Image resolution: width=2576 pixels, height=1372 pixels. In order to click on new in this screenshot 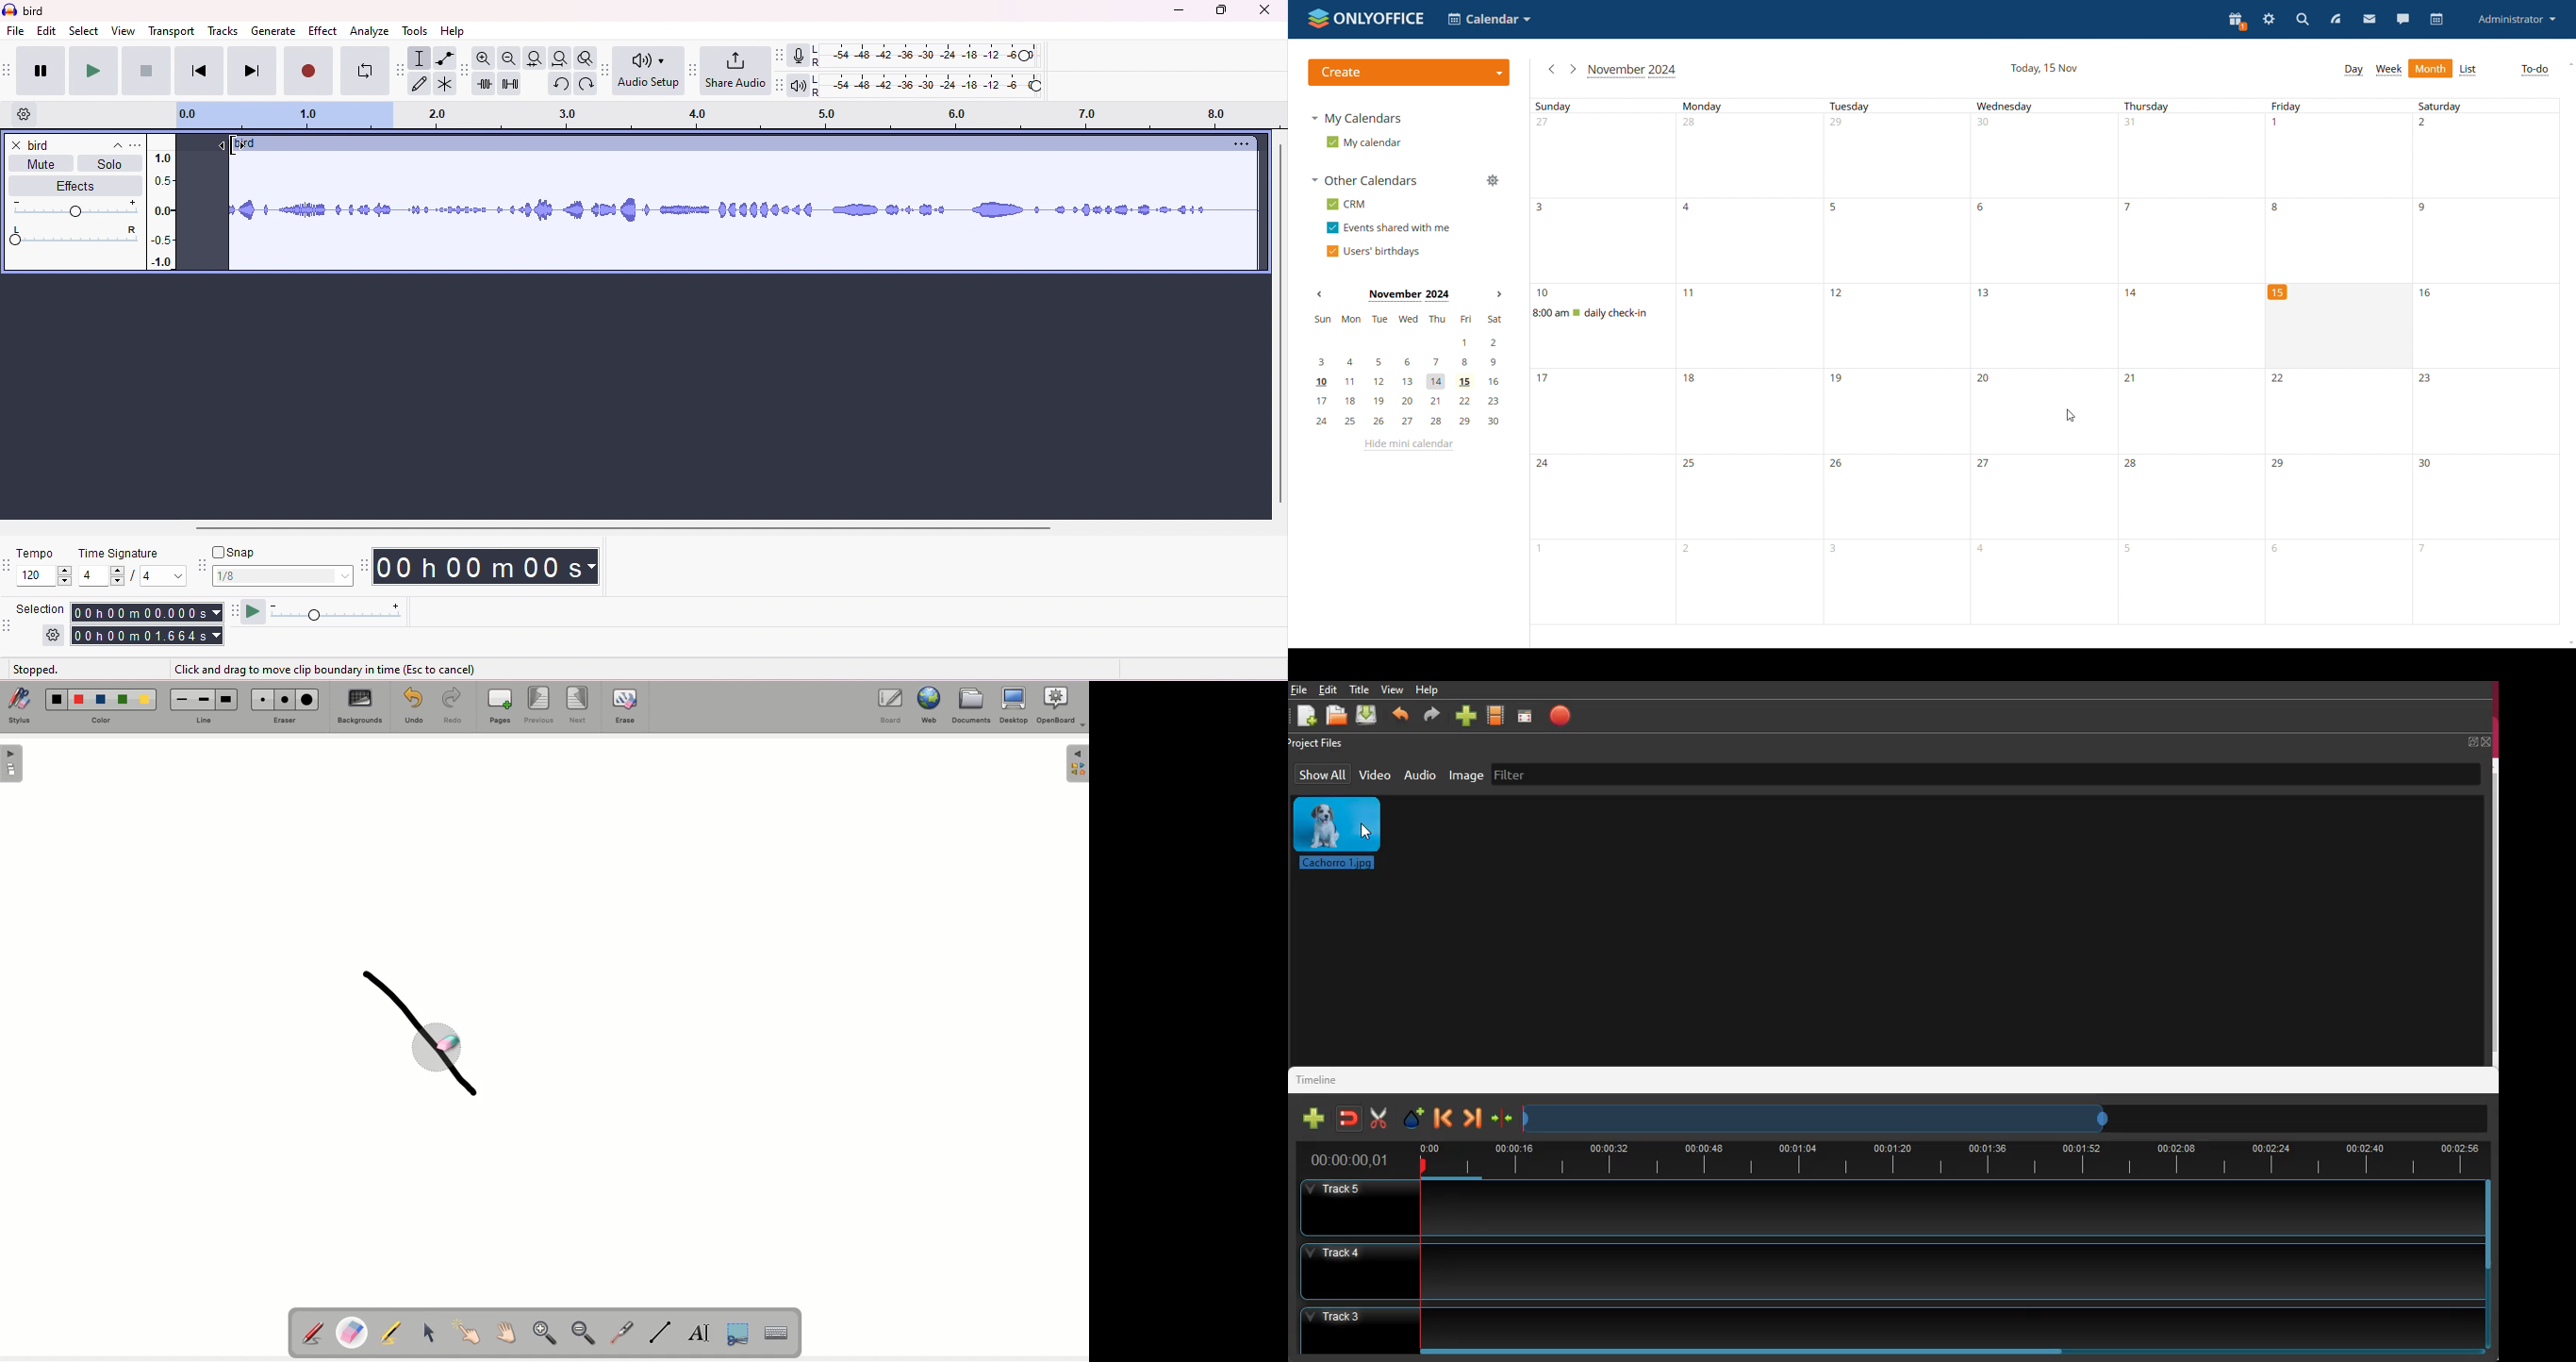, I will do `click(1306, 717)`.